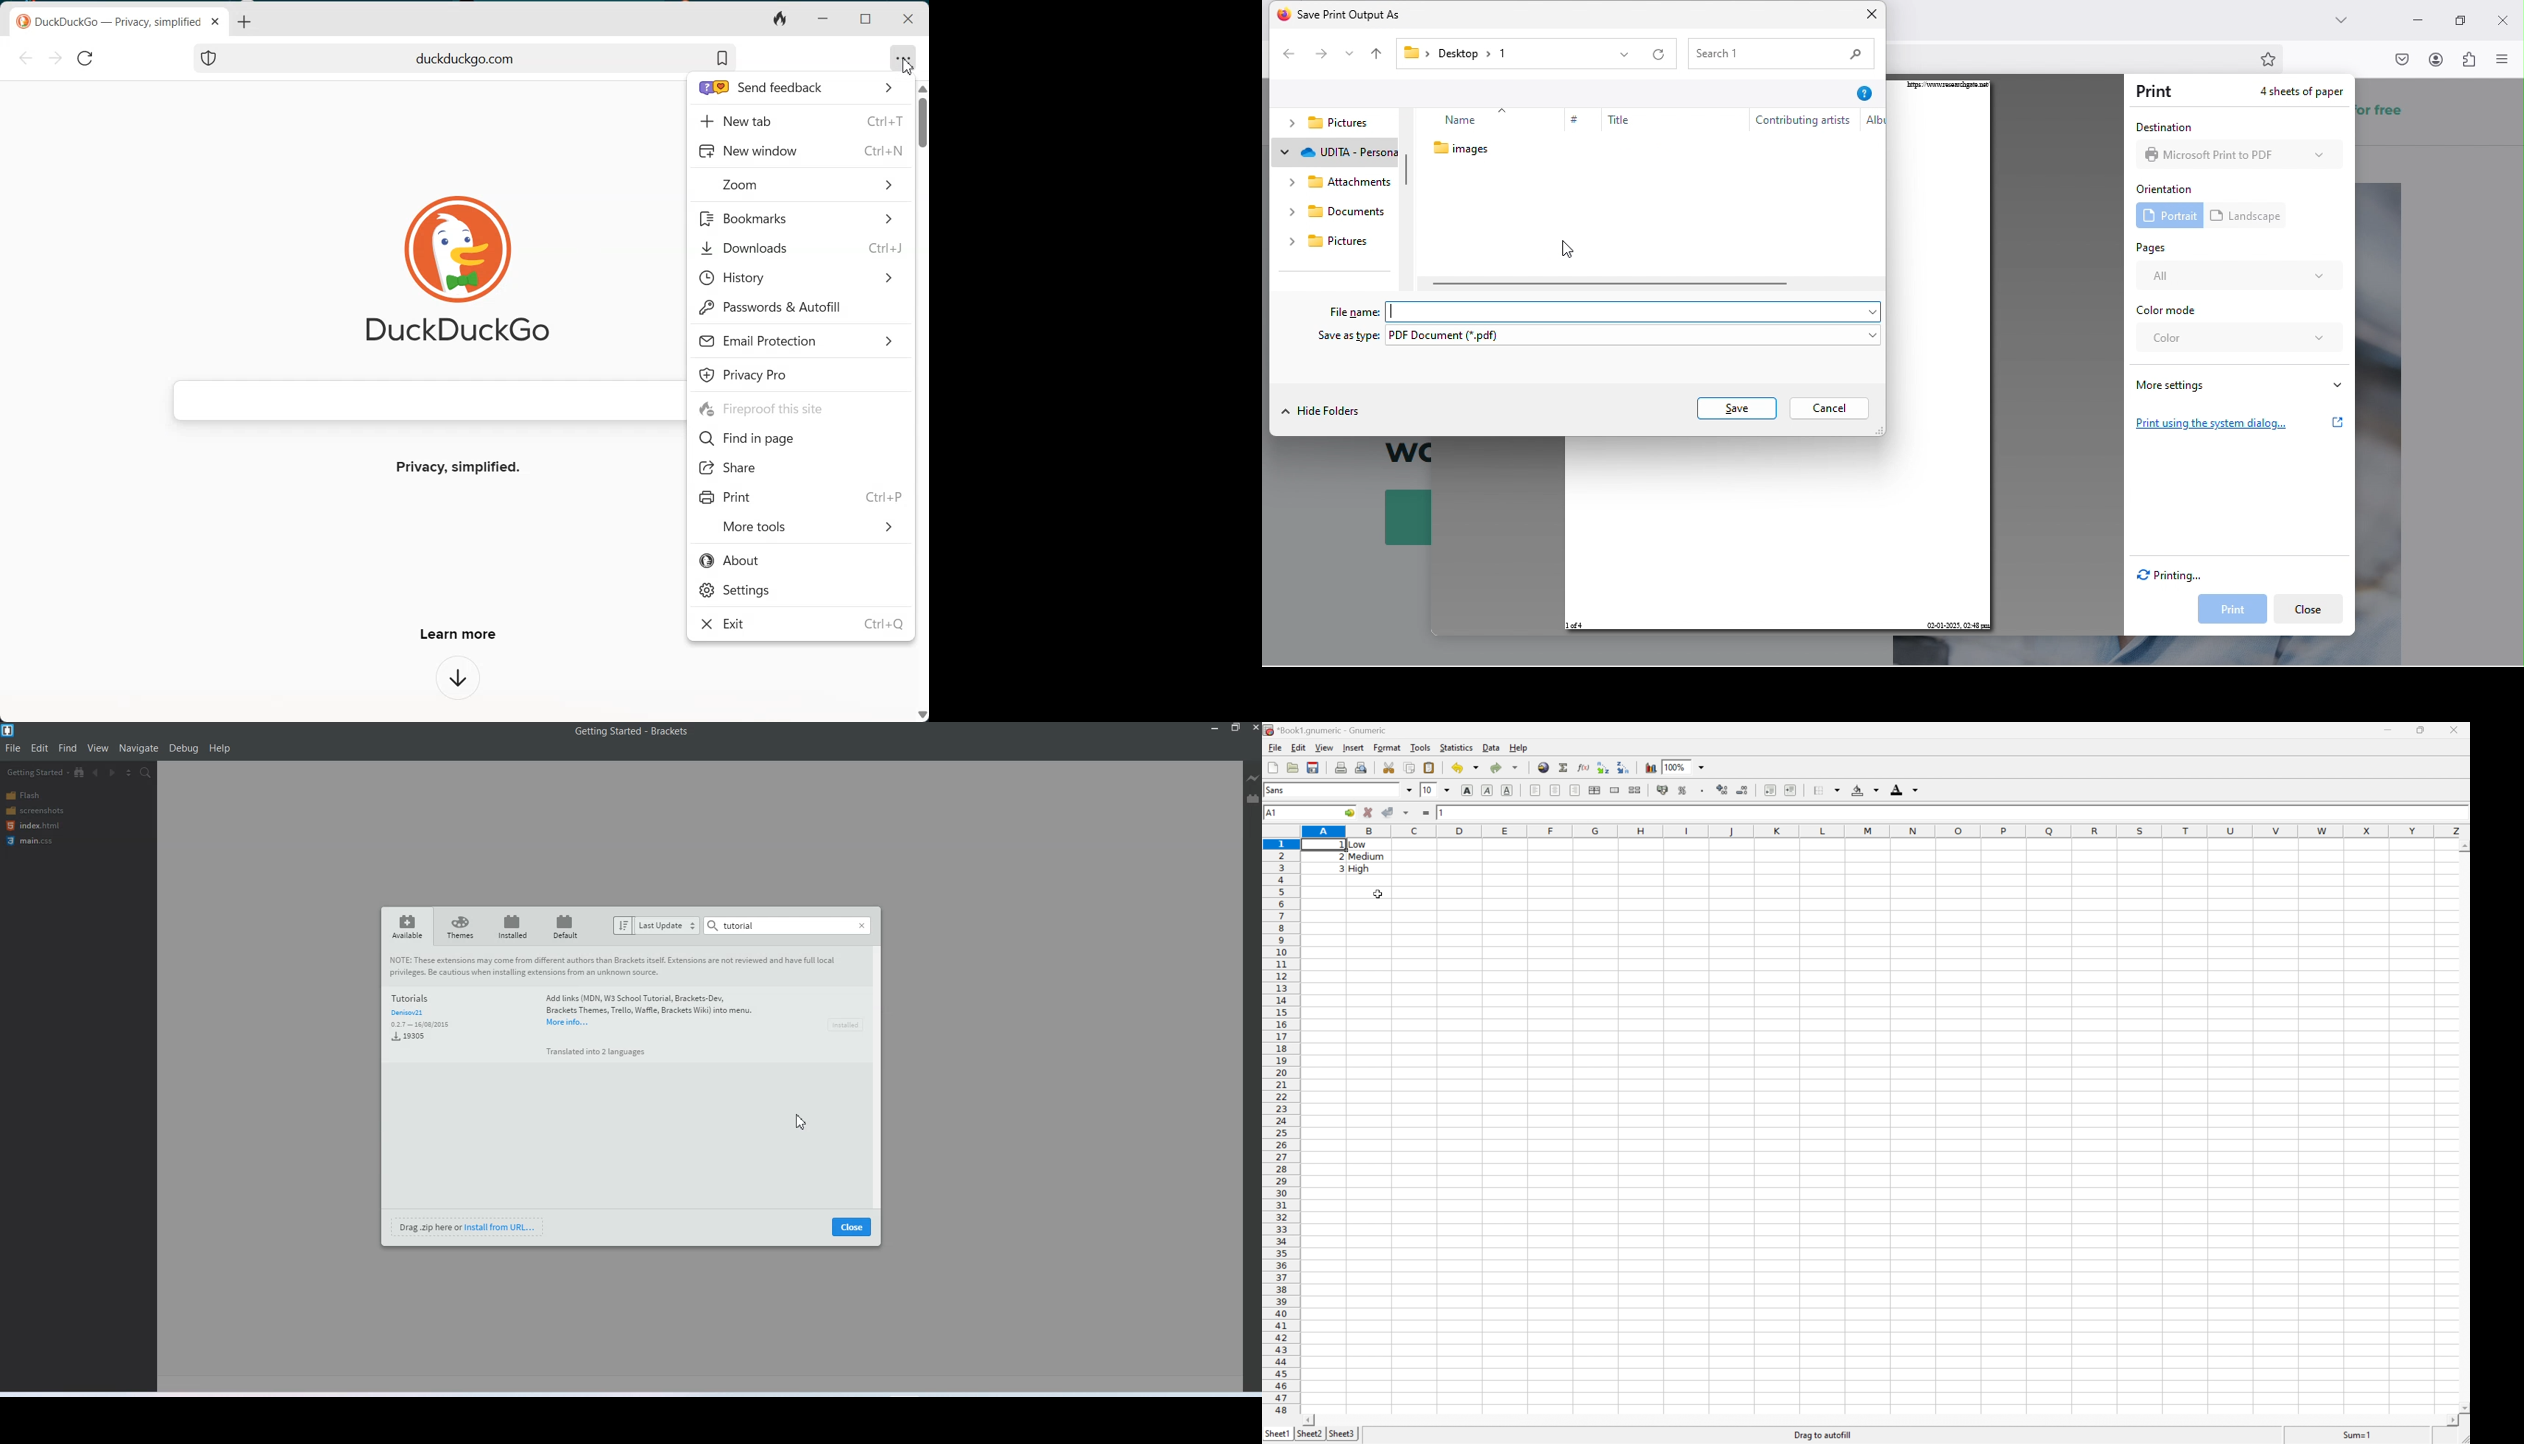  What do you see at coordinates (3071, 294) in the screenshot?
I see `microsoft print to pdf` at bounding box center [3071, 294].